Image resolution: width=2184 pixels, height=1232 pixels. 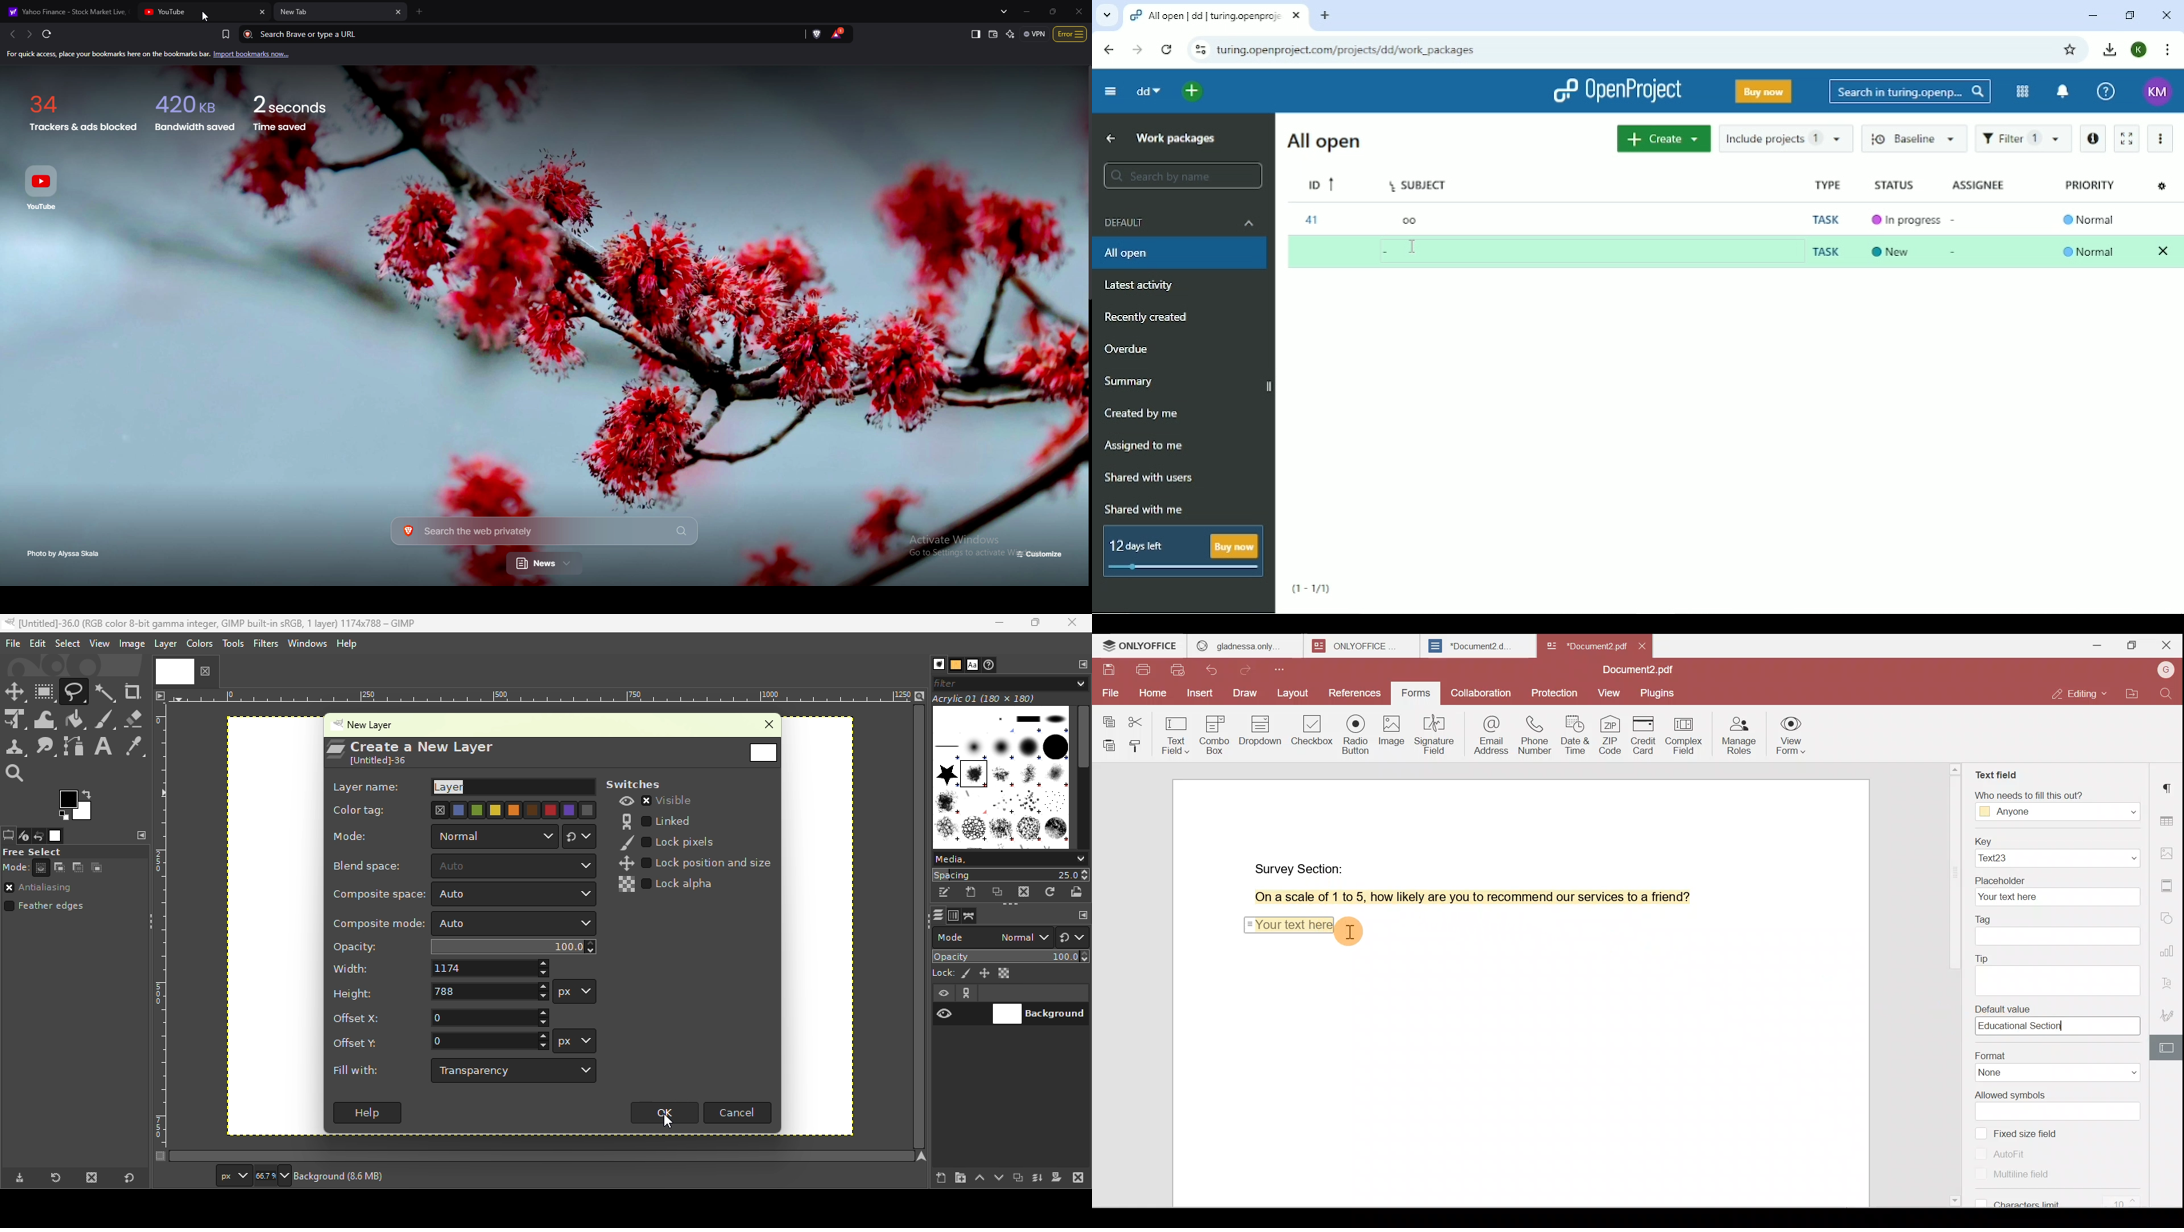 I want to click on Allowed symbols, so click(x=2060, y=1106).